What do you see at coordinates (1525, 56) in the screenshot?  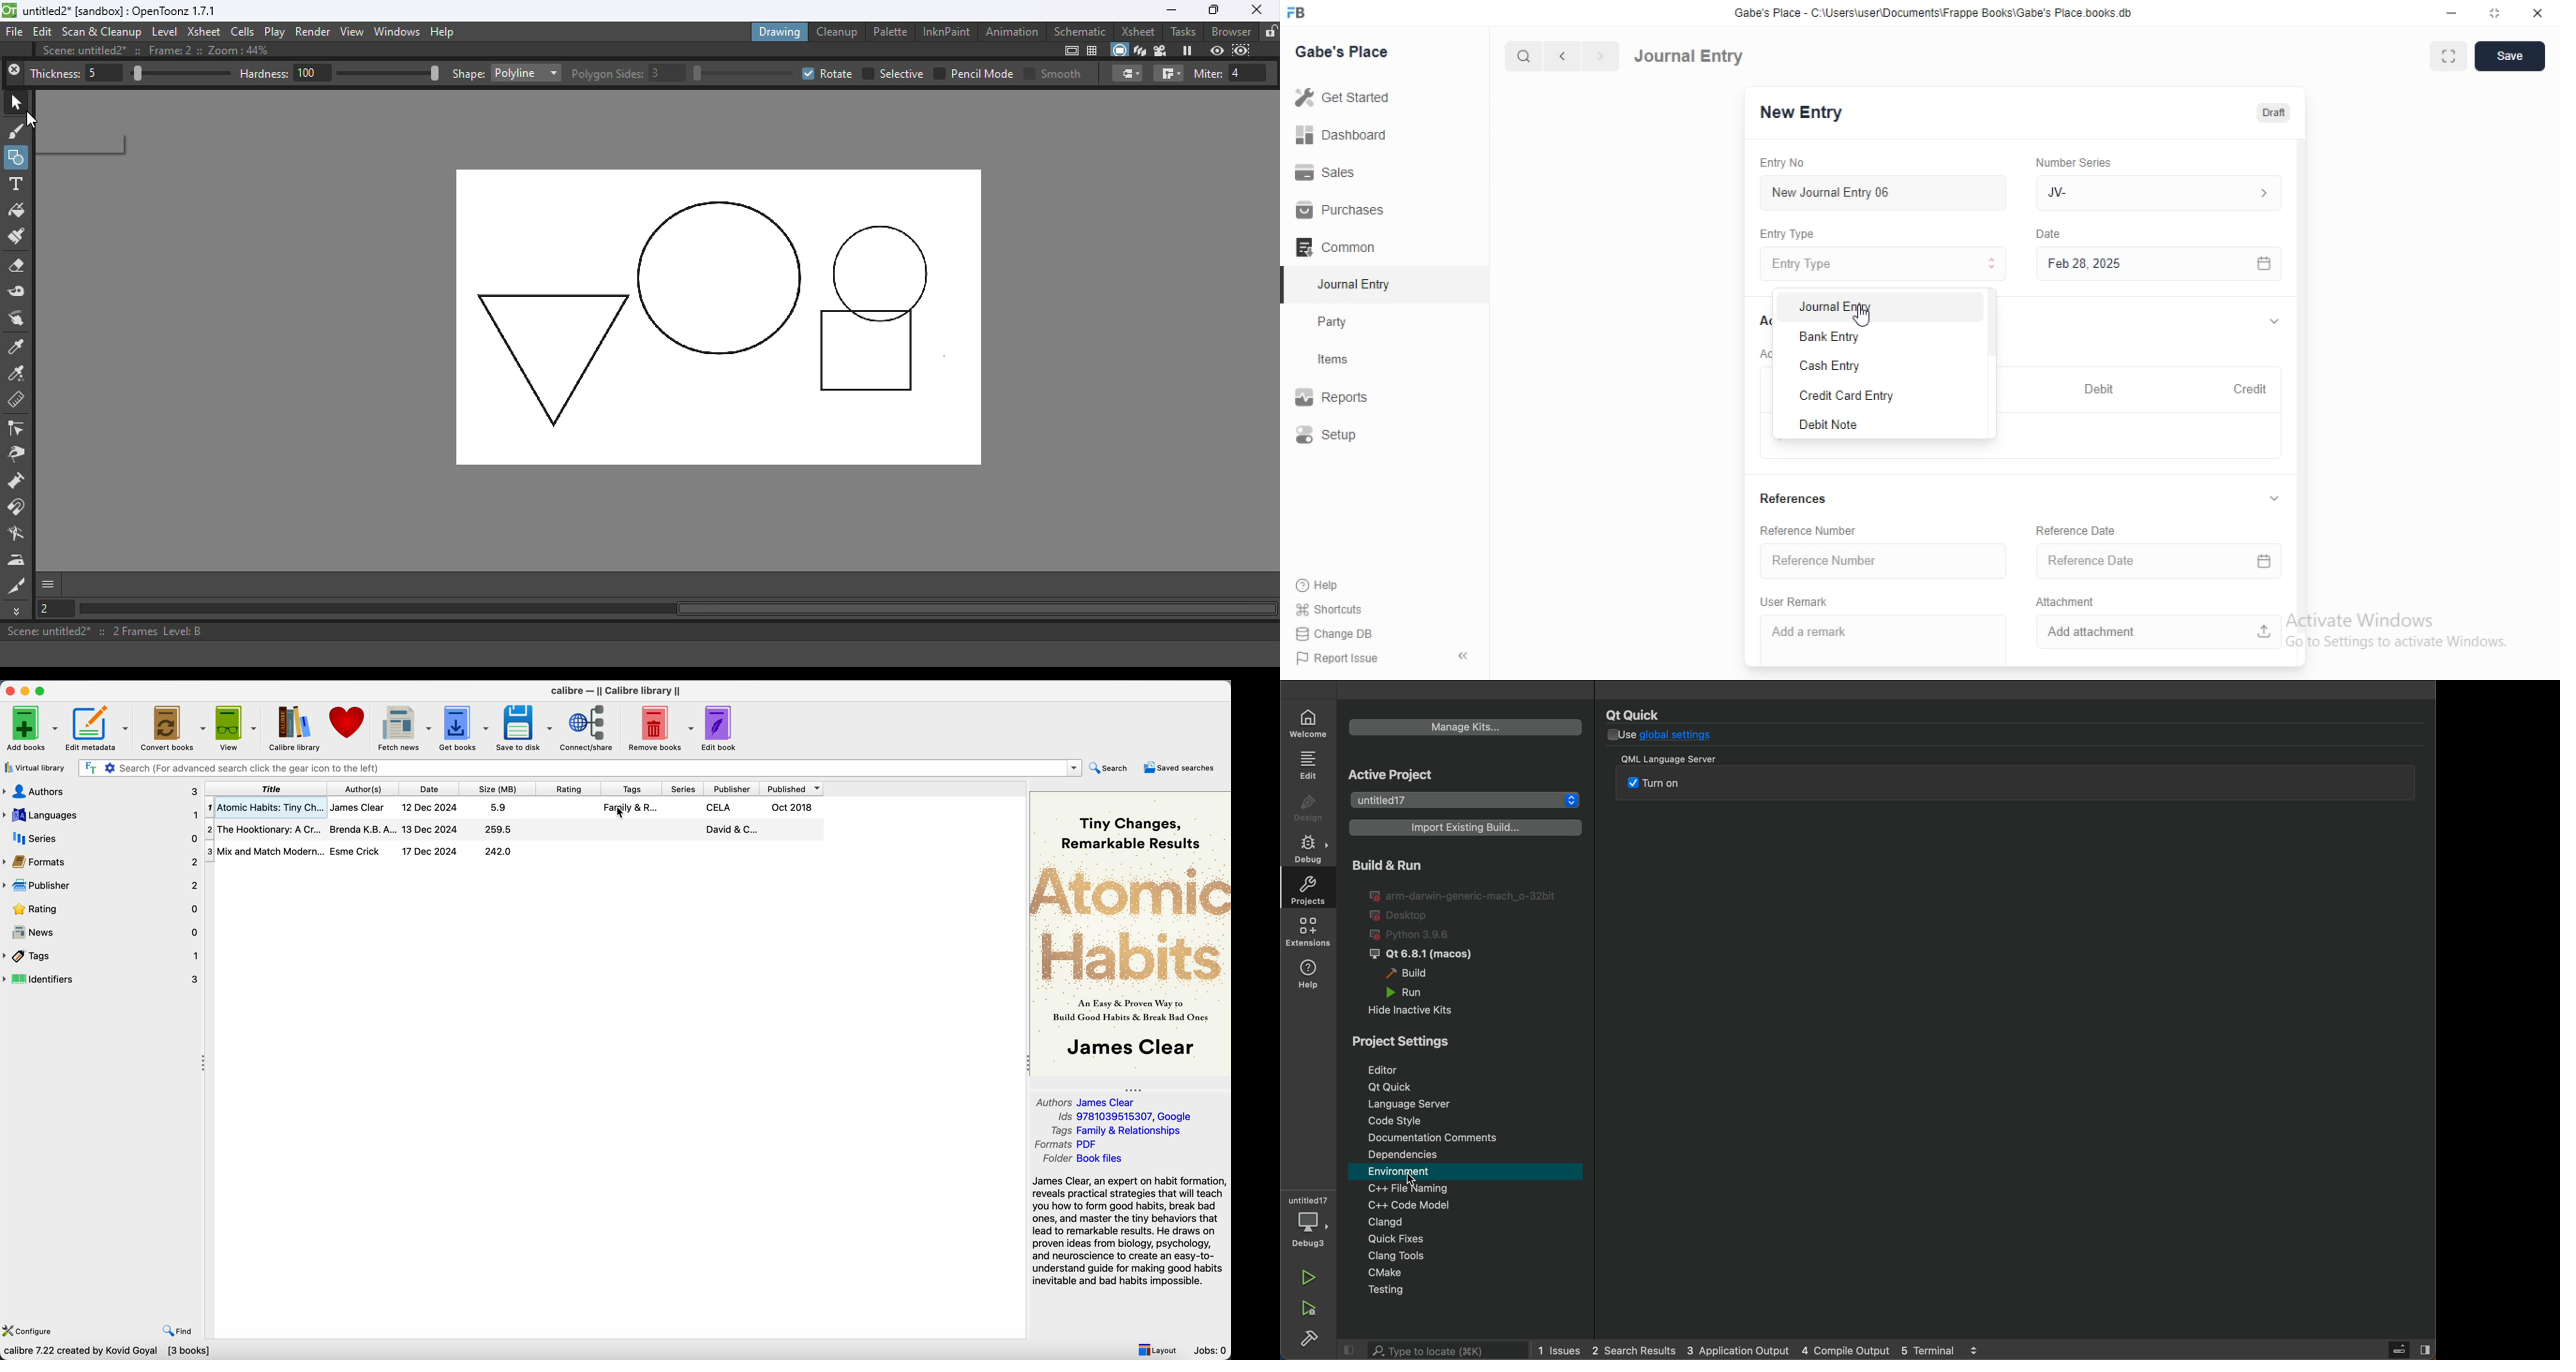 I see `search` at bounding box center [1525, 56].